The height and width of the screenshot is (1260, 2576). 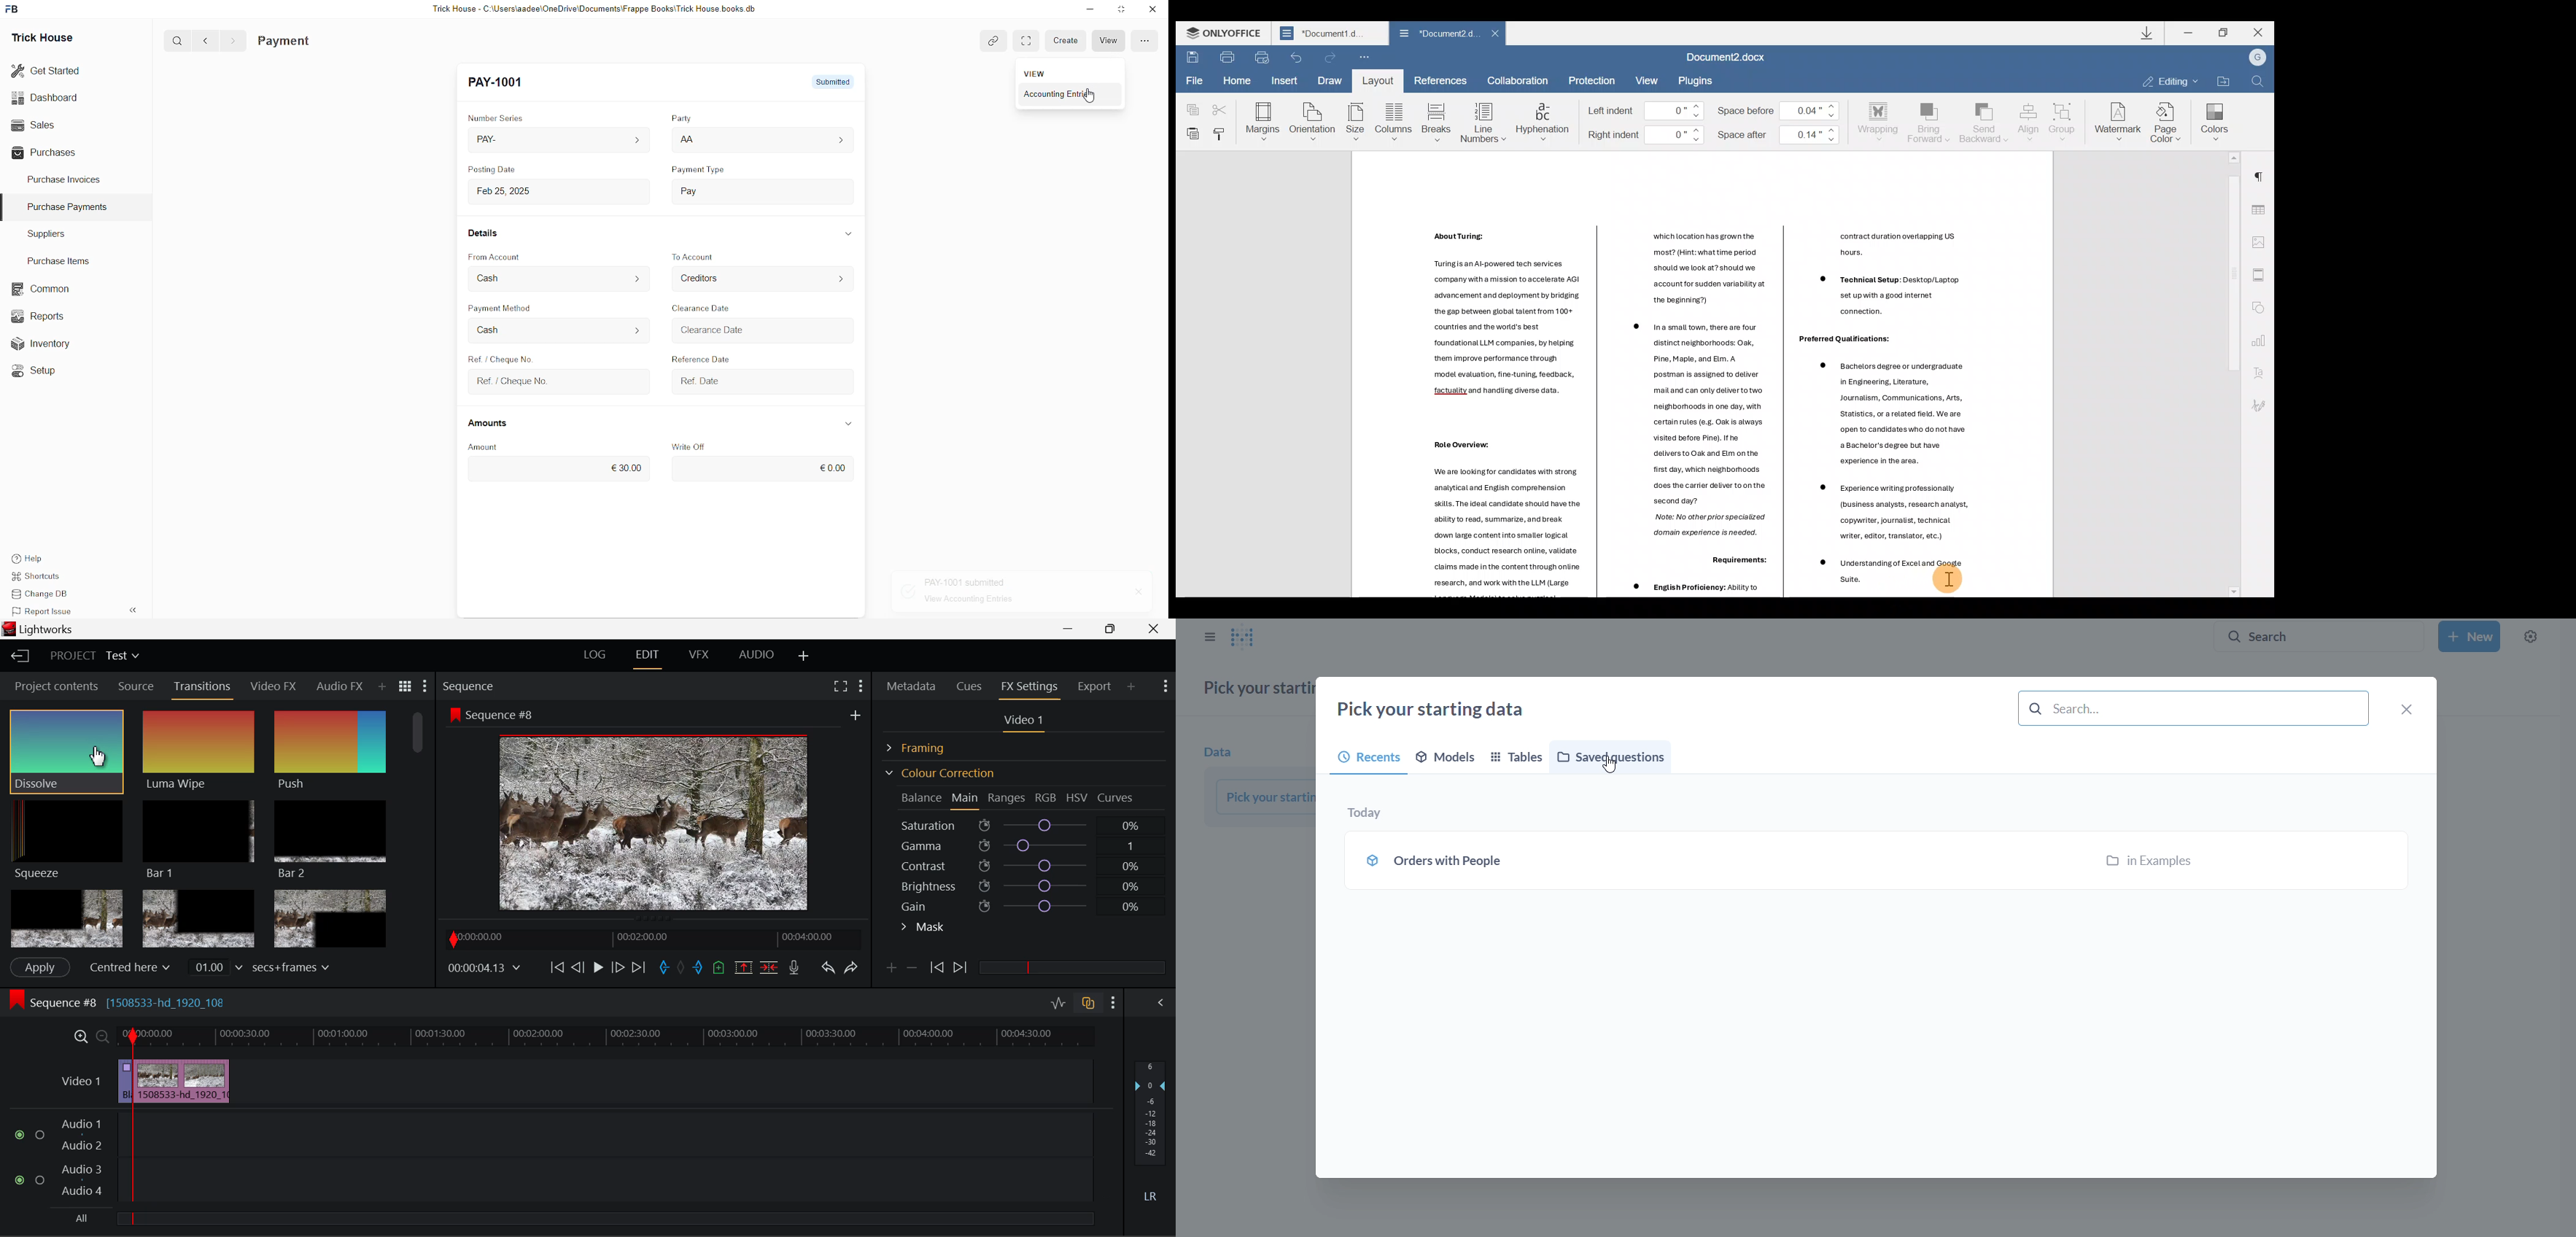 I want to click on Copy style, so click(x=1221, y=131).